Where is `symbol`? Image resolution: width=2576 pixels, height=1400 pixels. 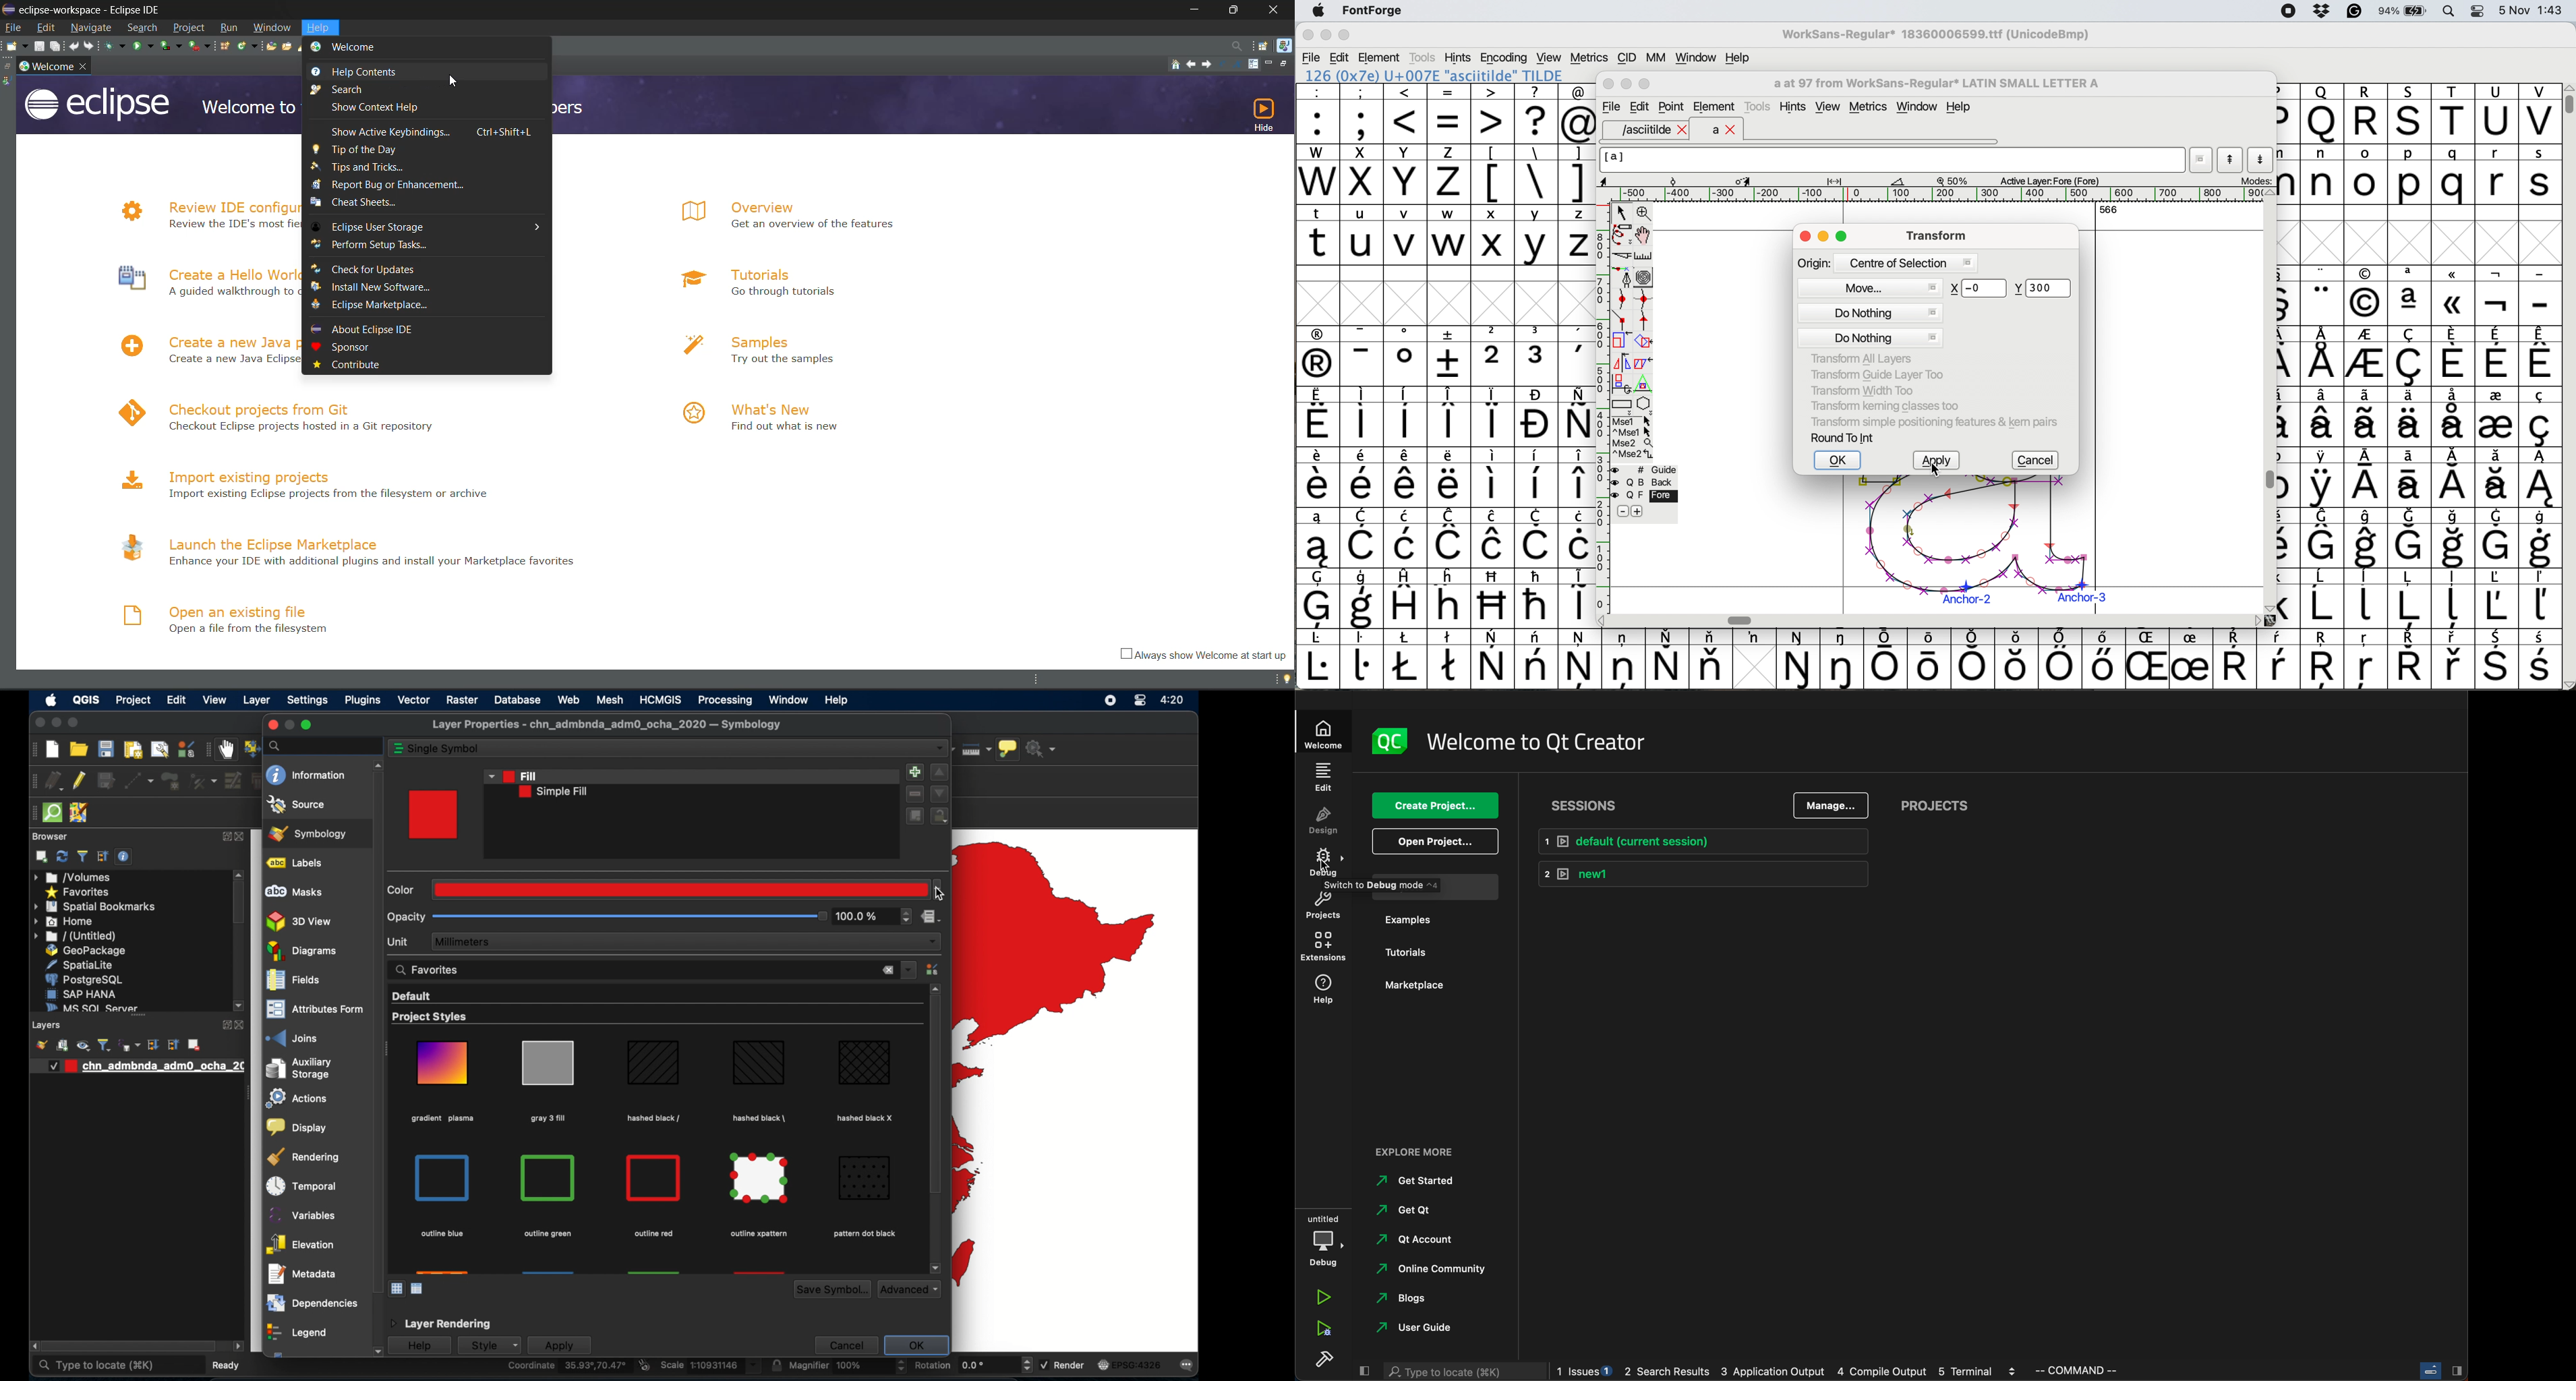
symbol is located at coordinates (1536, 478).